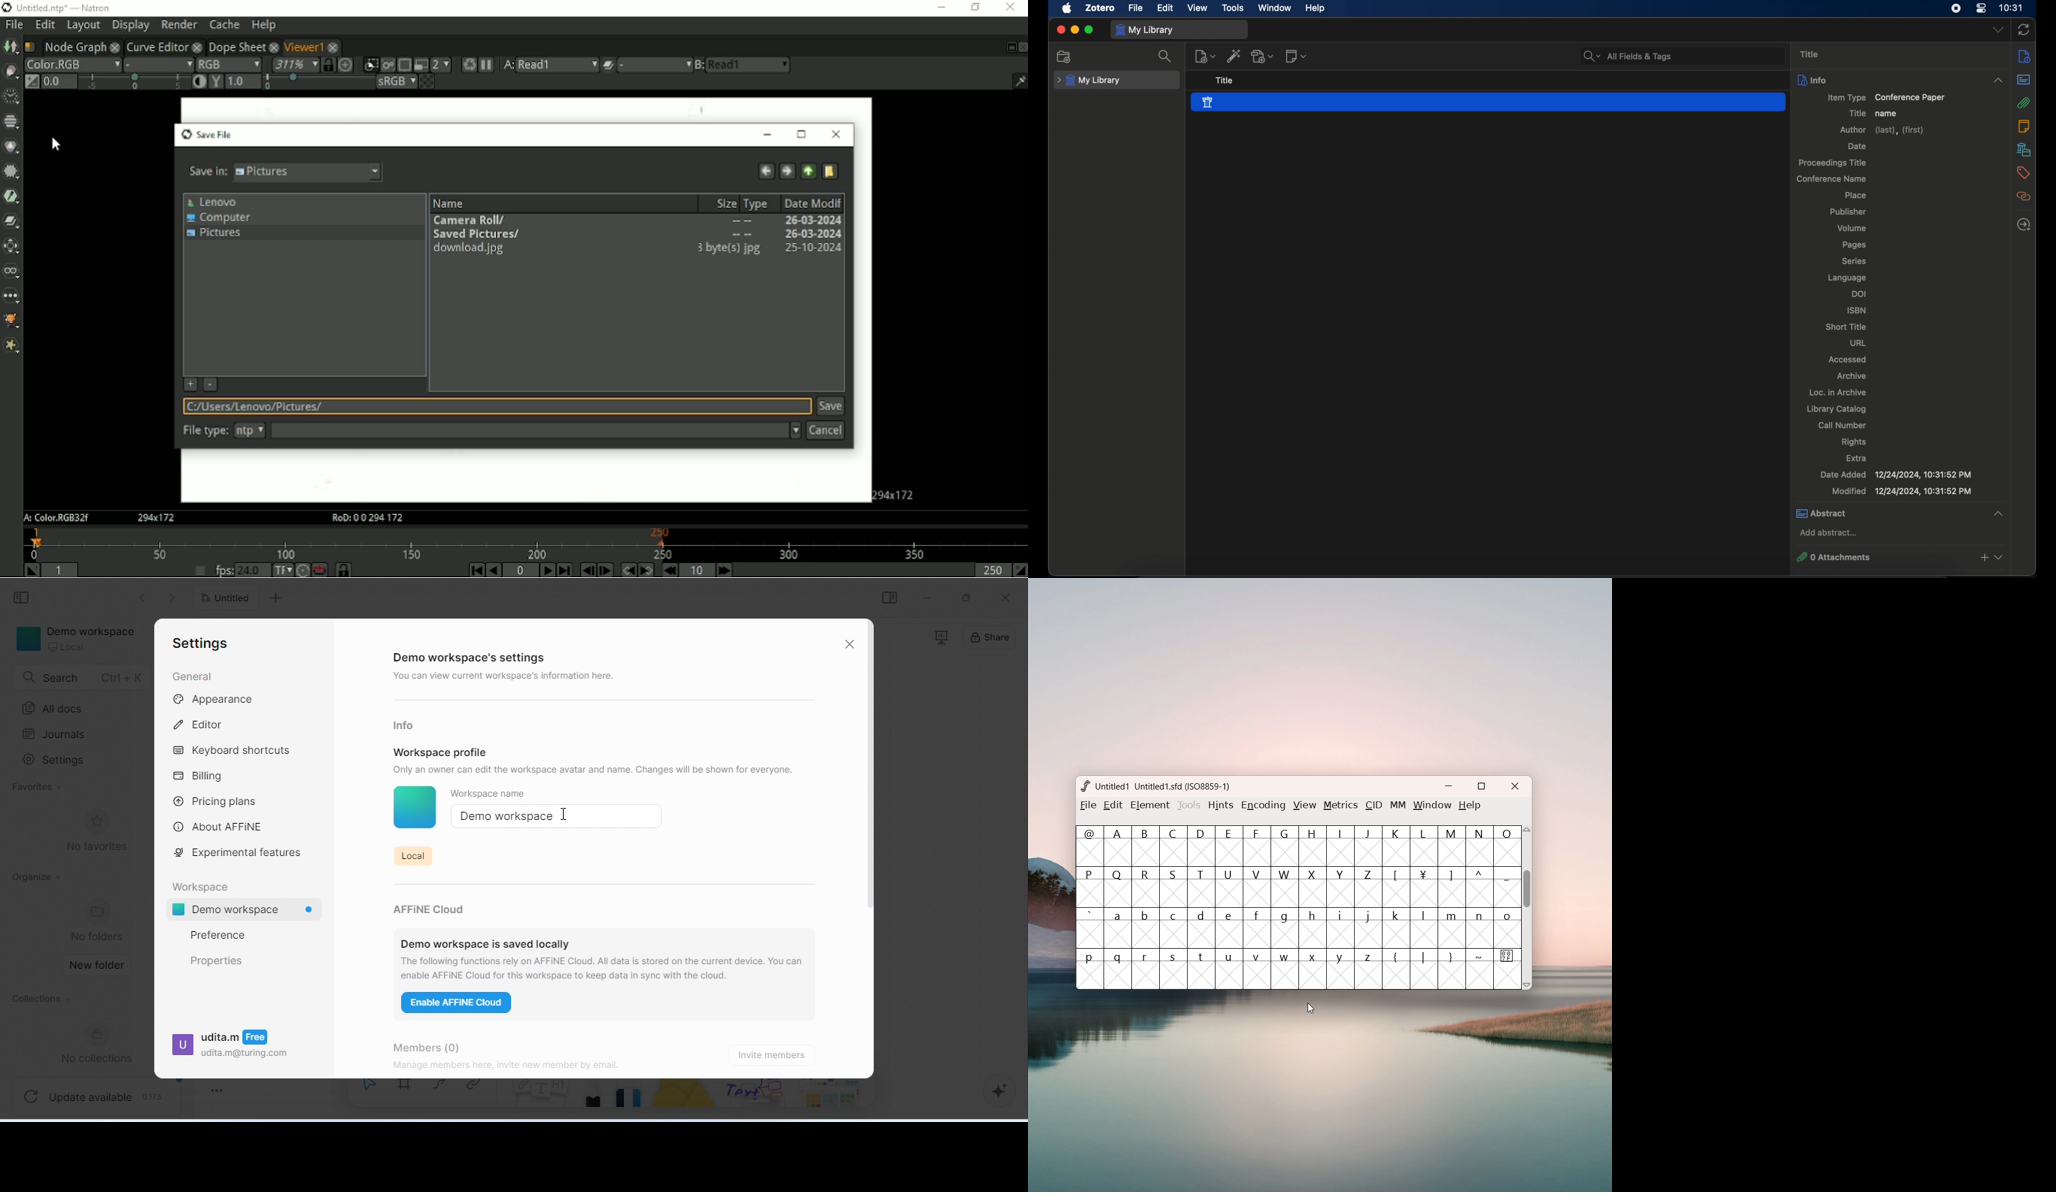 The width and height of the screenshot is (2072, 1204). Describe the element at coordinates (1089, 81) in the screenshot. I see `my library` at that location.